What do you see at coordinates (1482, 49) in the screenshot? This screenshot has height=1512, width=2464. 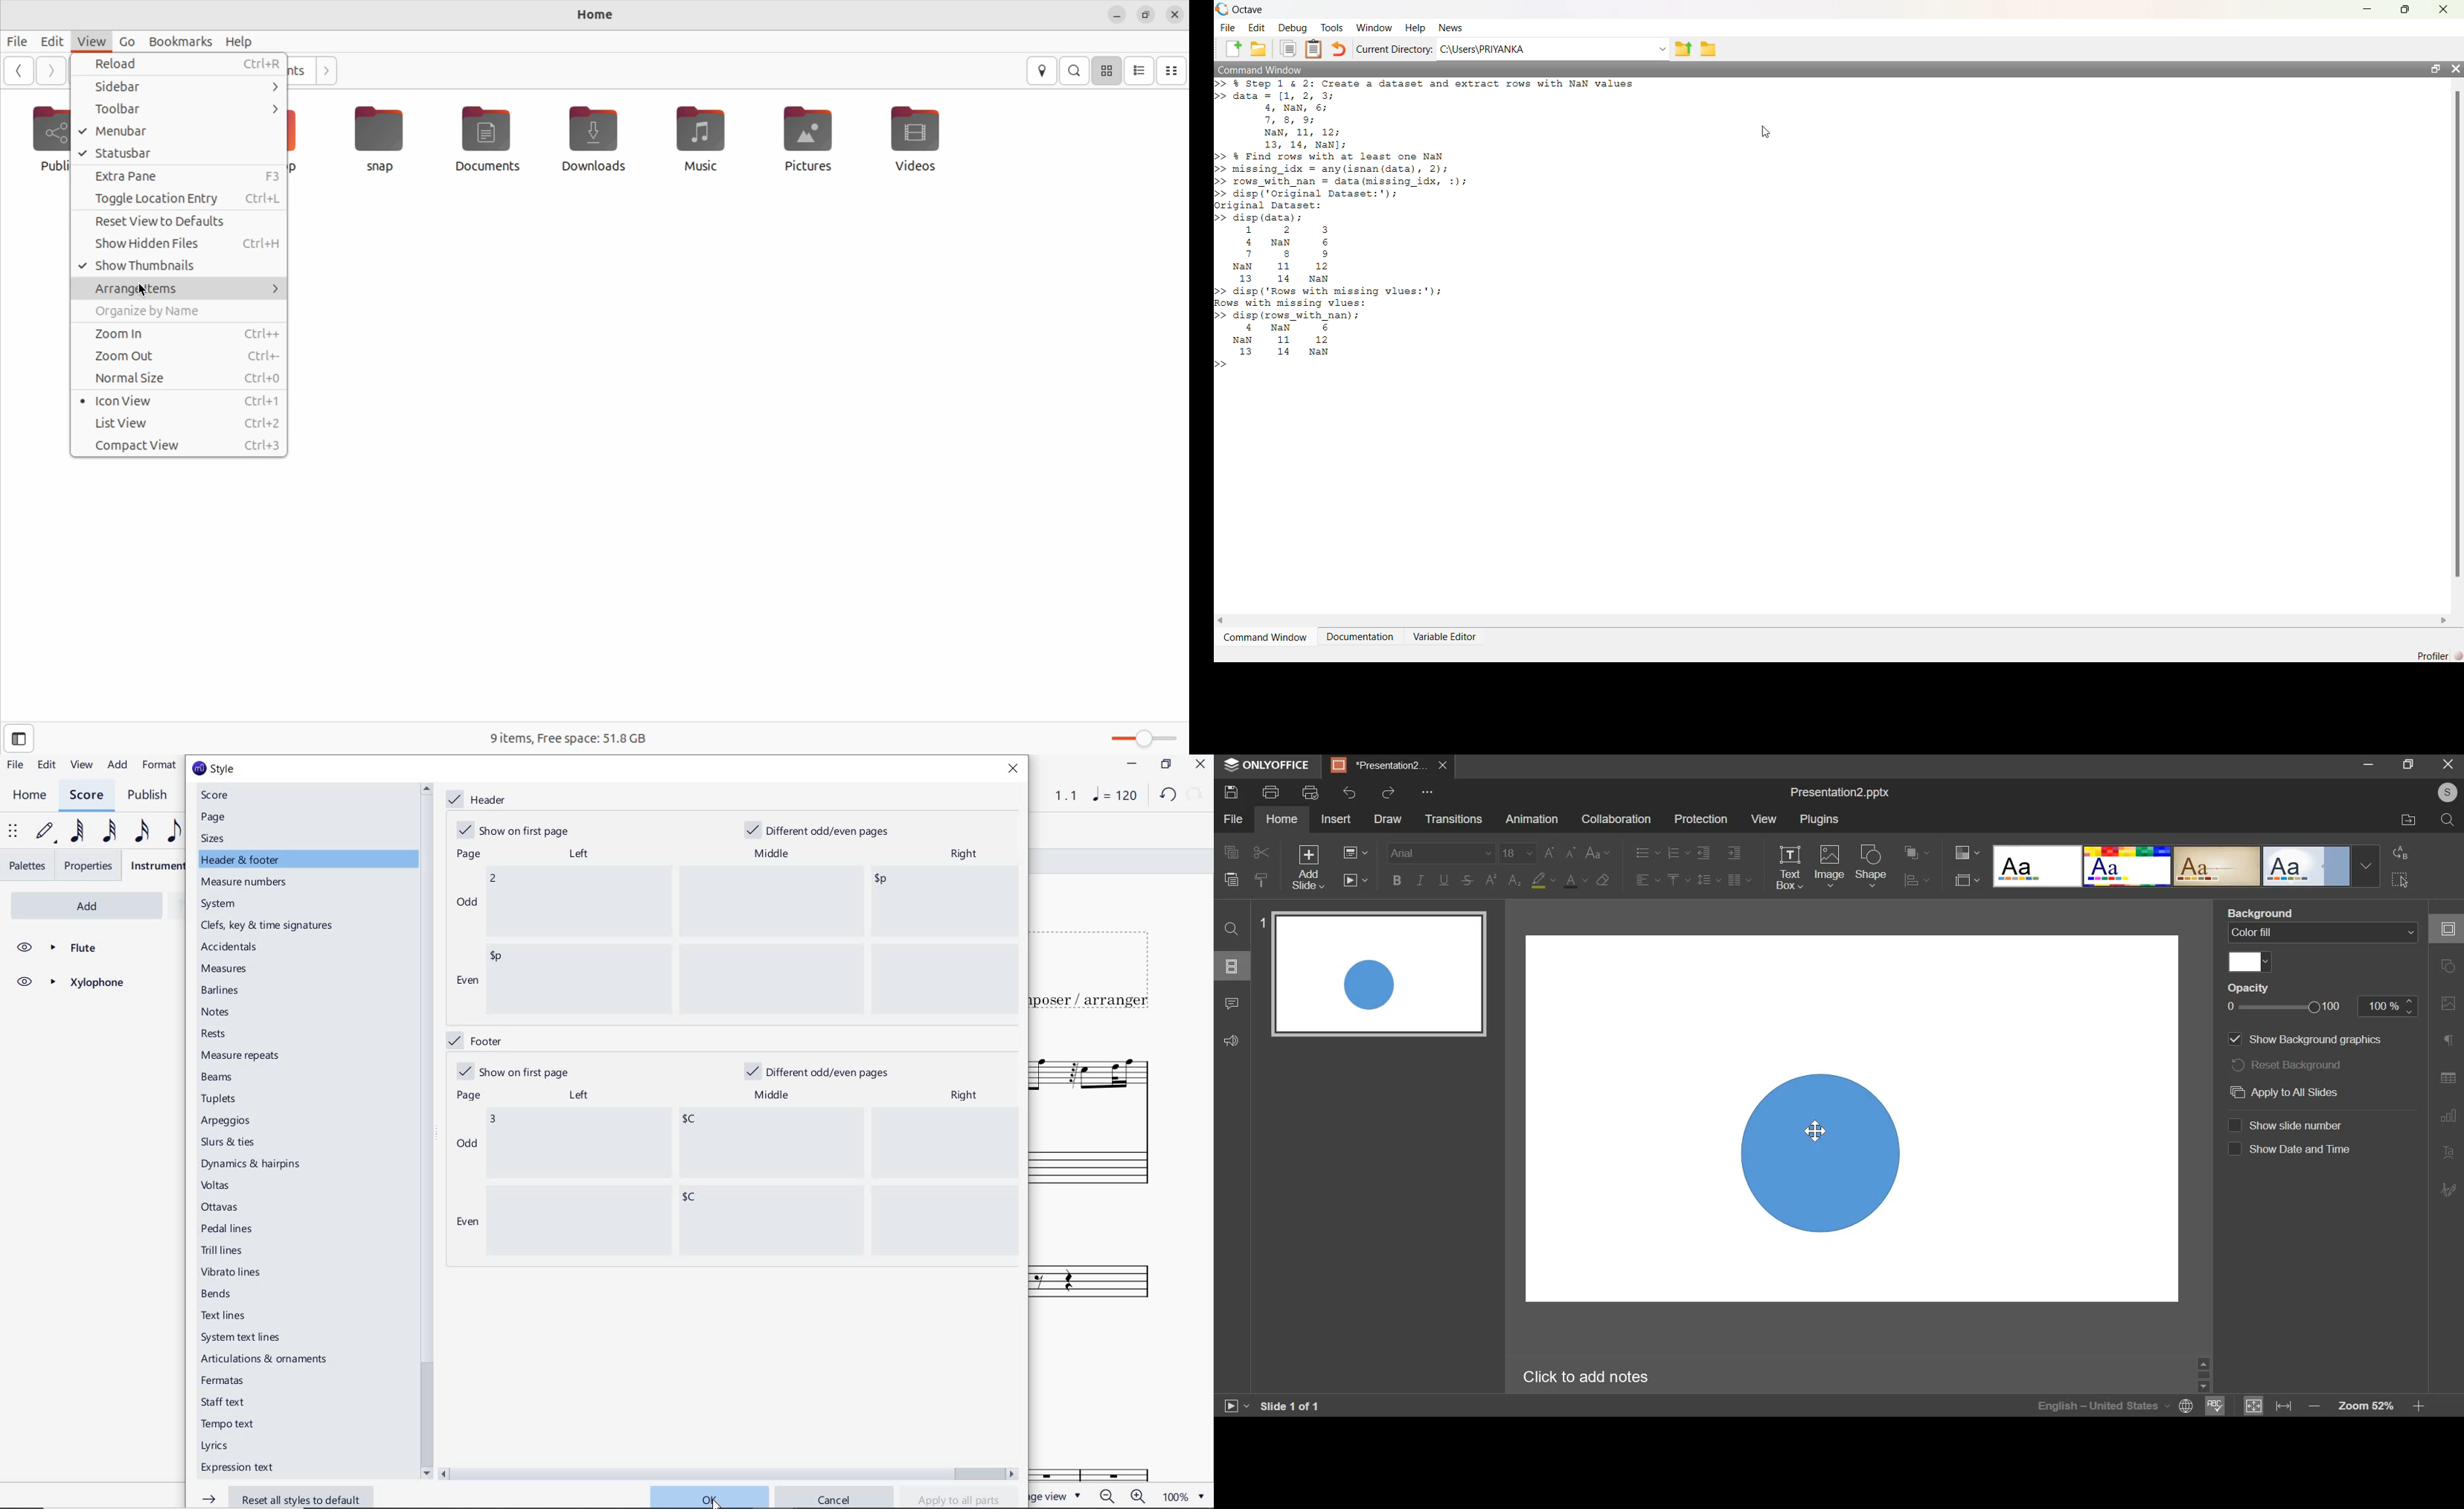 I see `C:\Users\PRIYANKA` at bounding box center [1482, 49].